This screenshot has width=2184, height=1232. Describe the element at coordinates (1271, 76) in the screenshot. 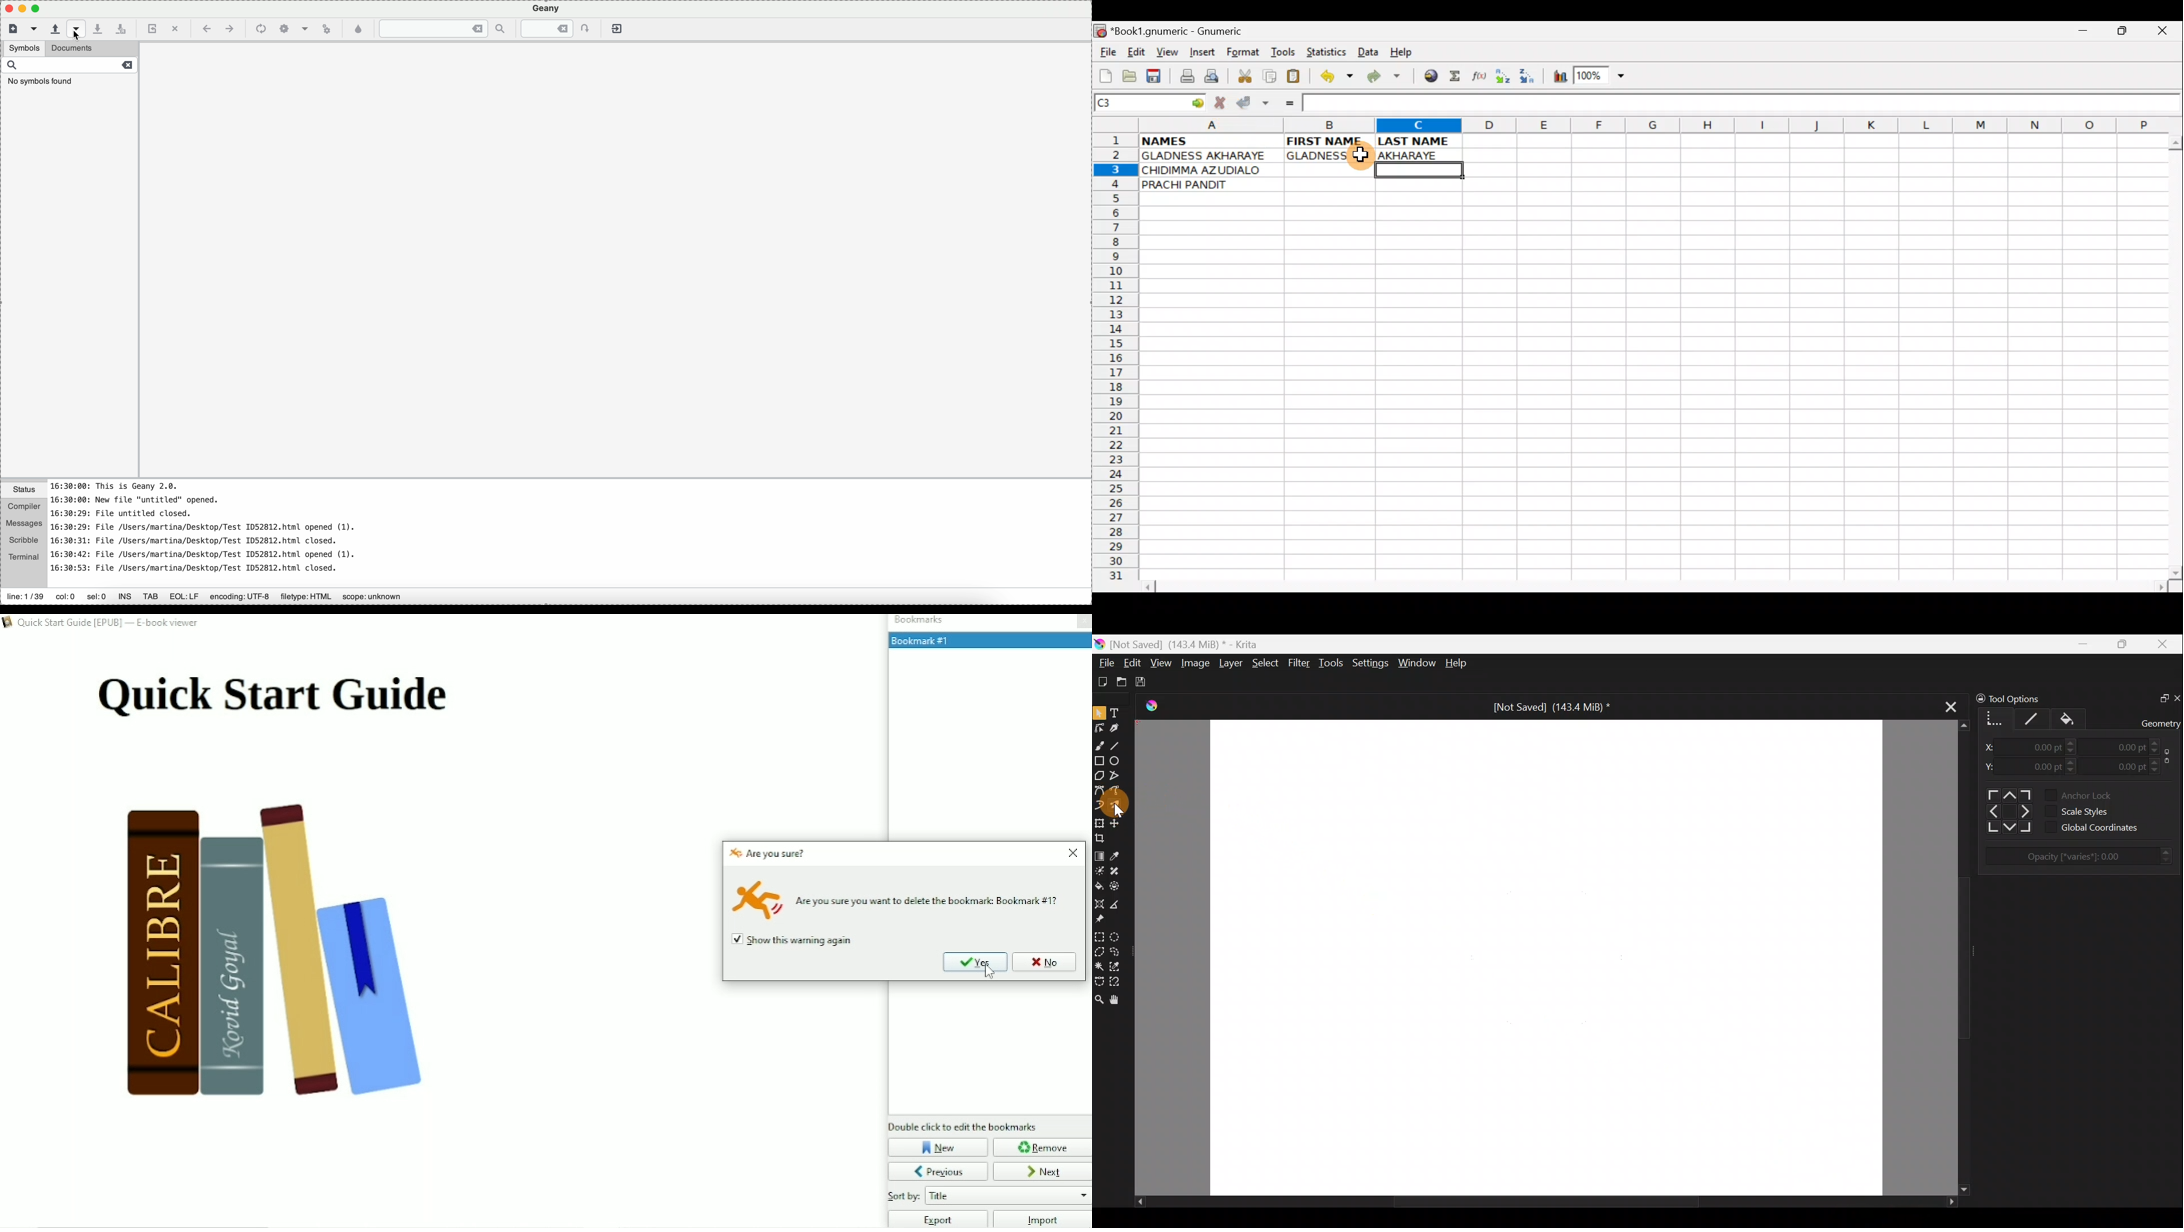

I see `Copy selection` at that location.